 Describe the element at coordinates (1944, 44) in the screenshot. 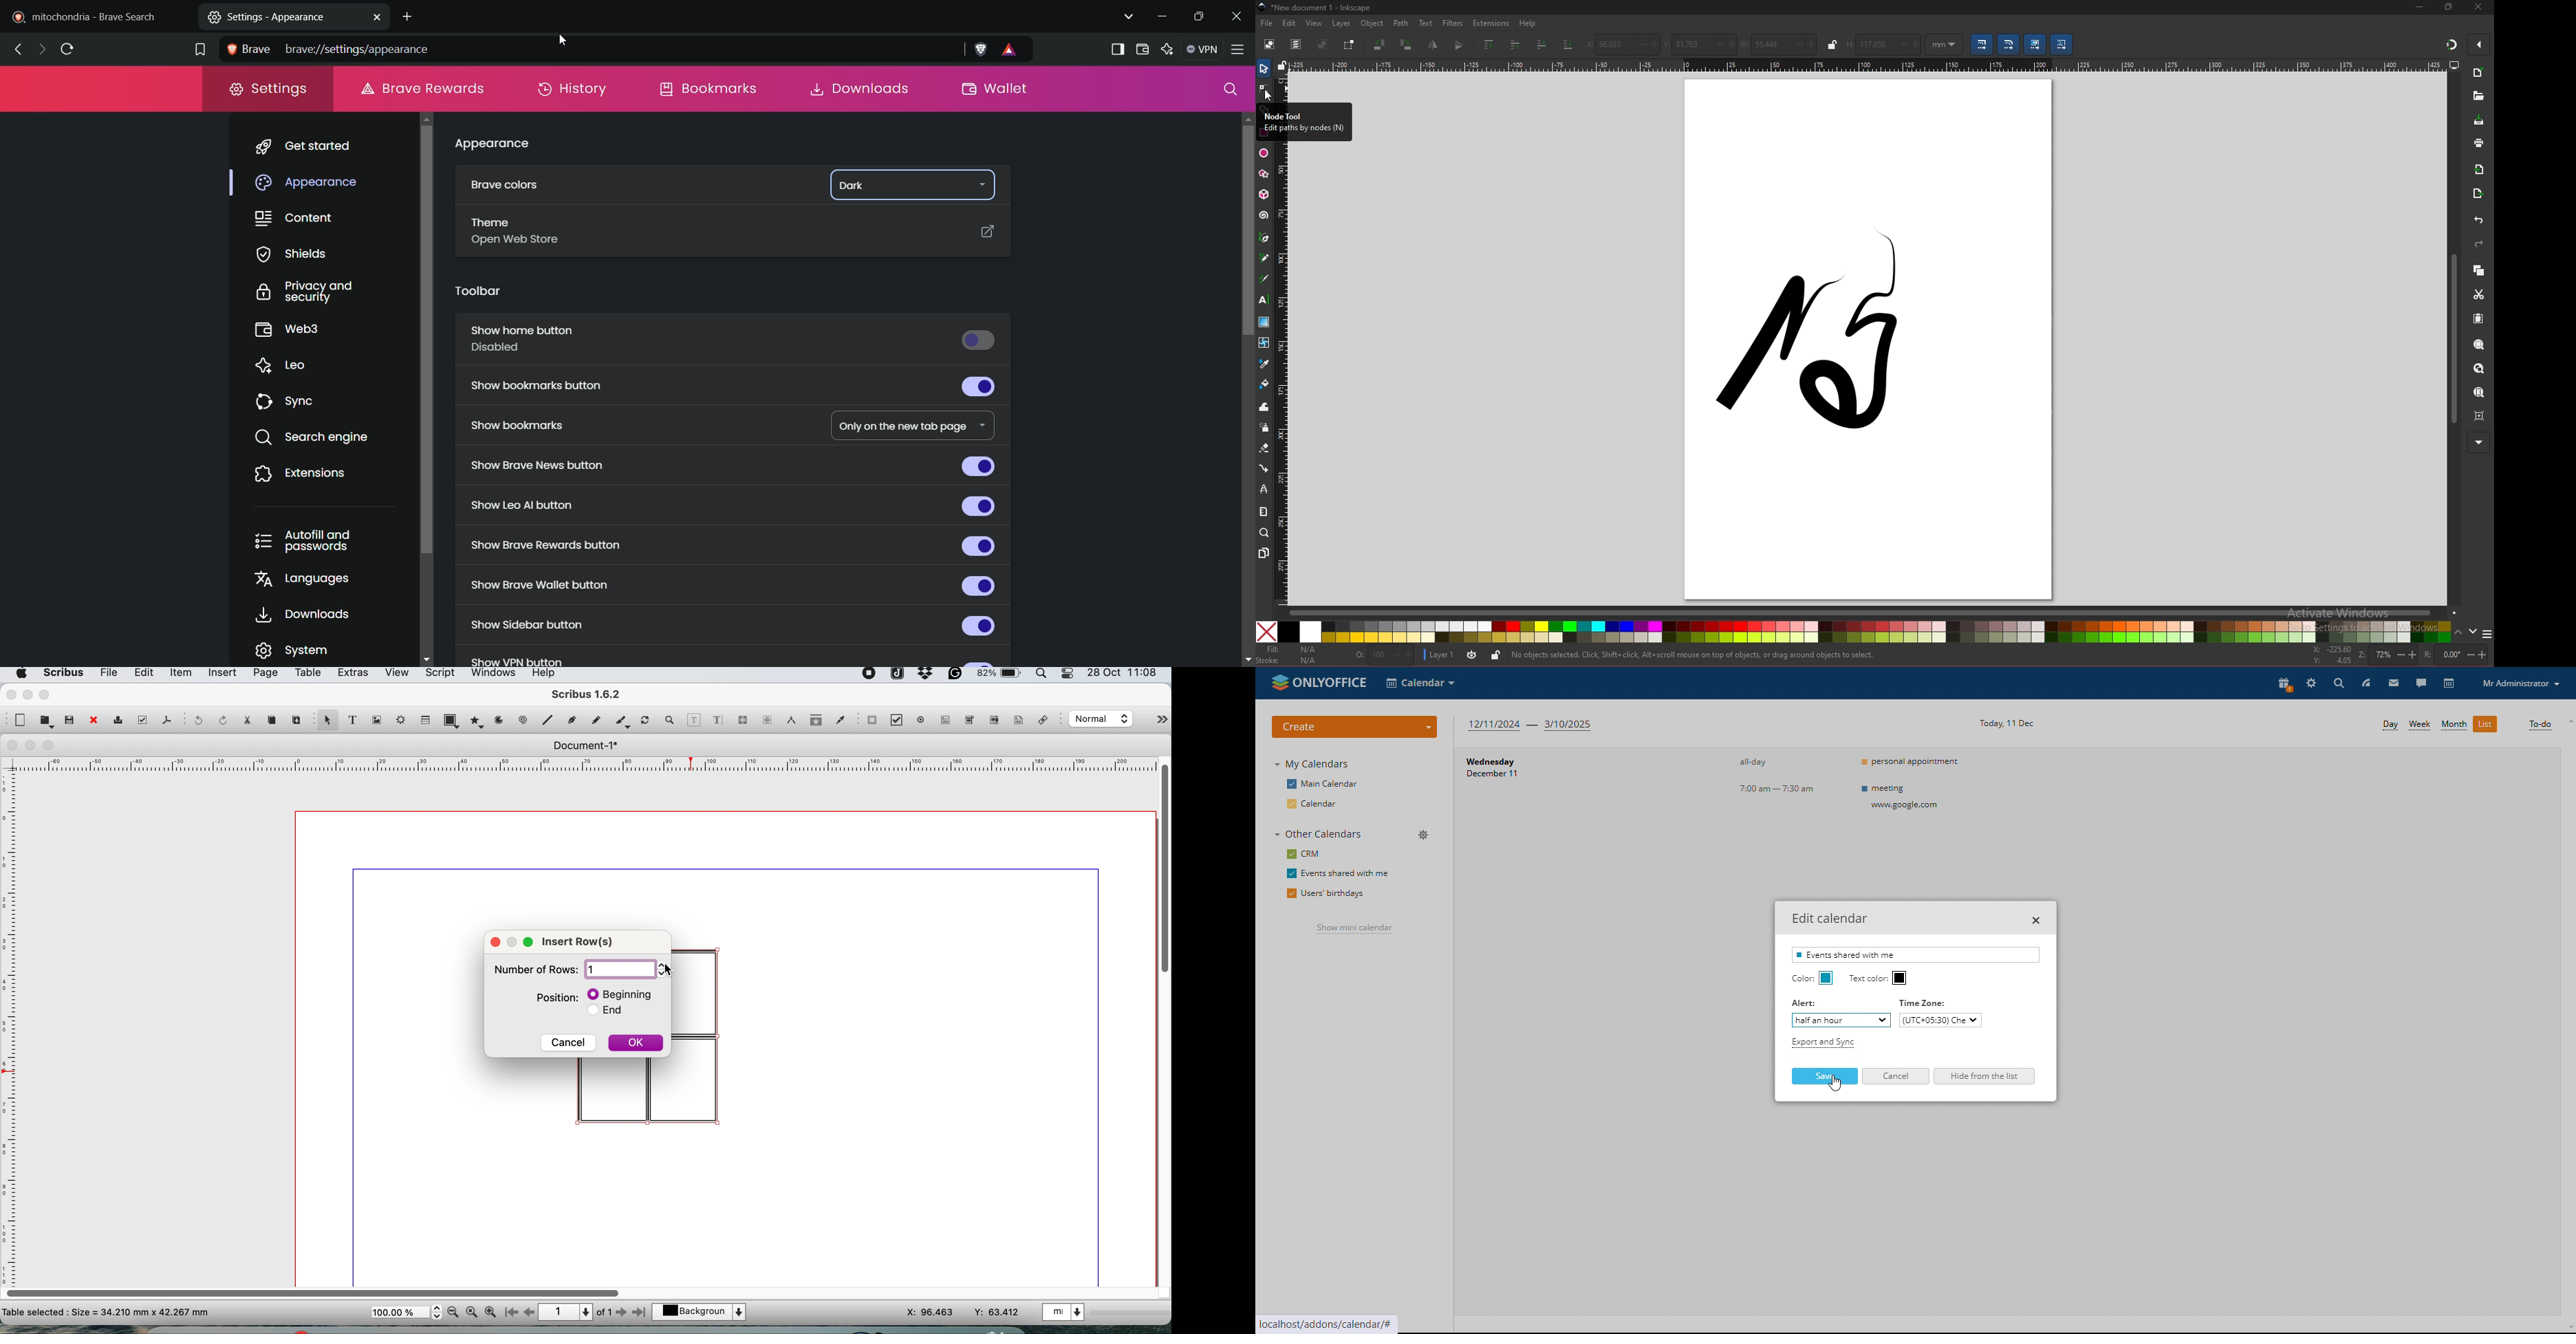

I see `units` at that location.